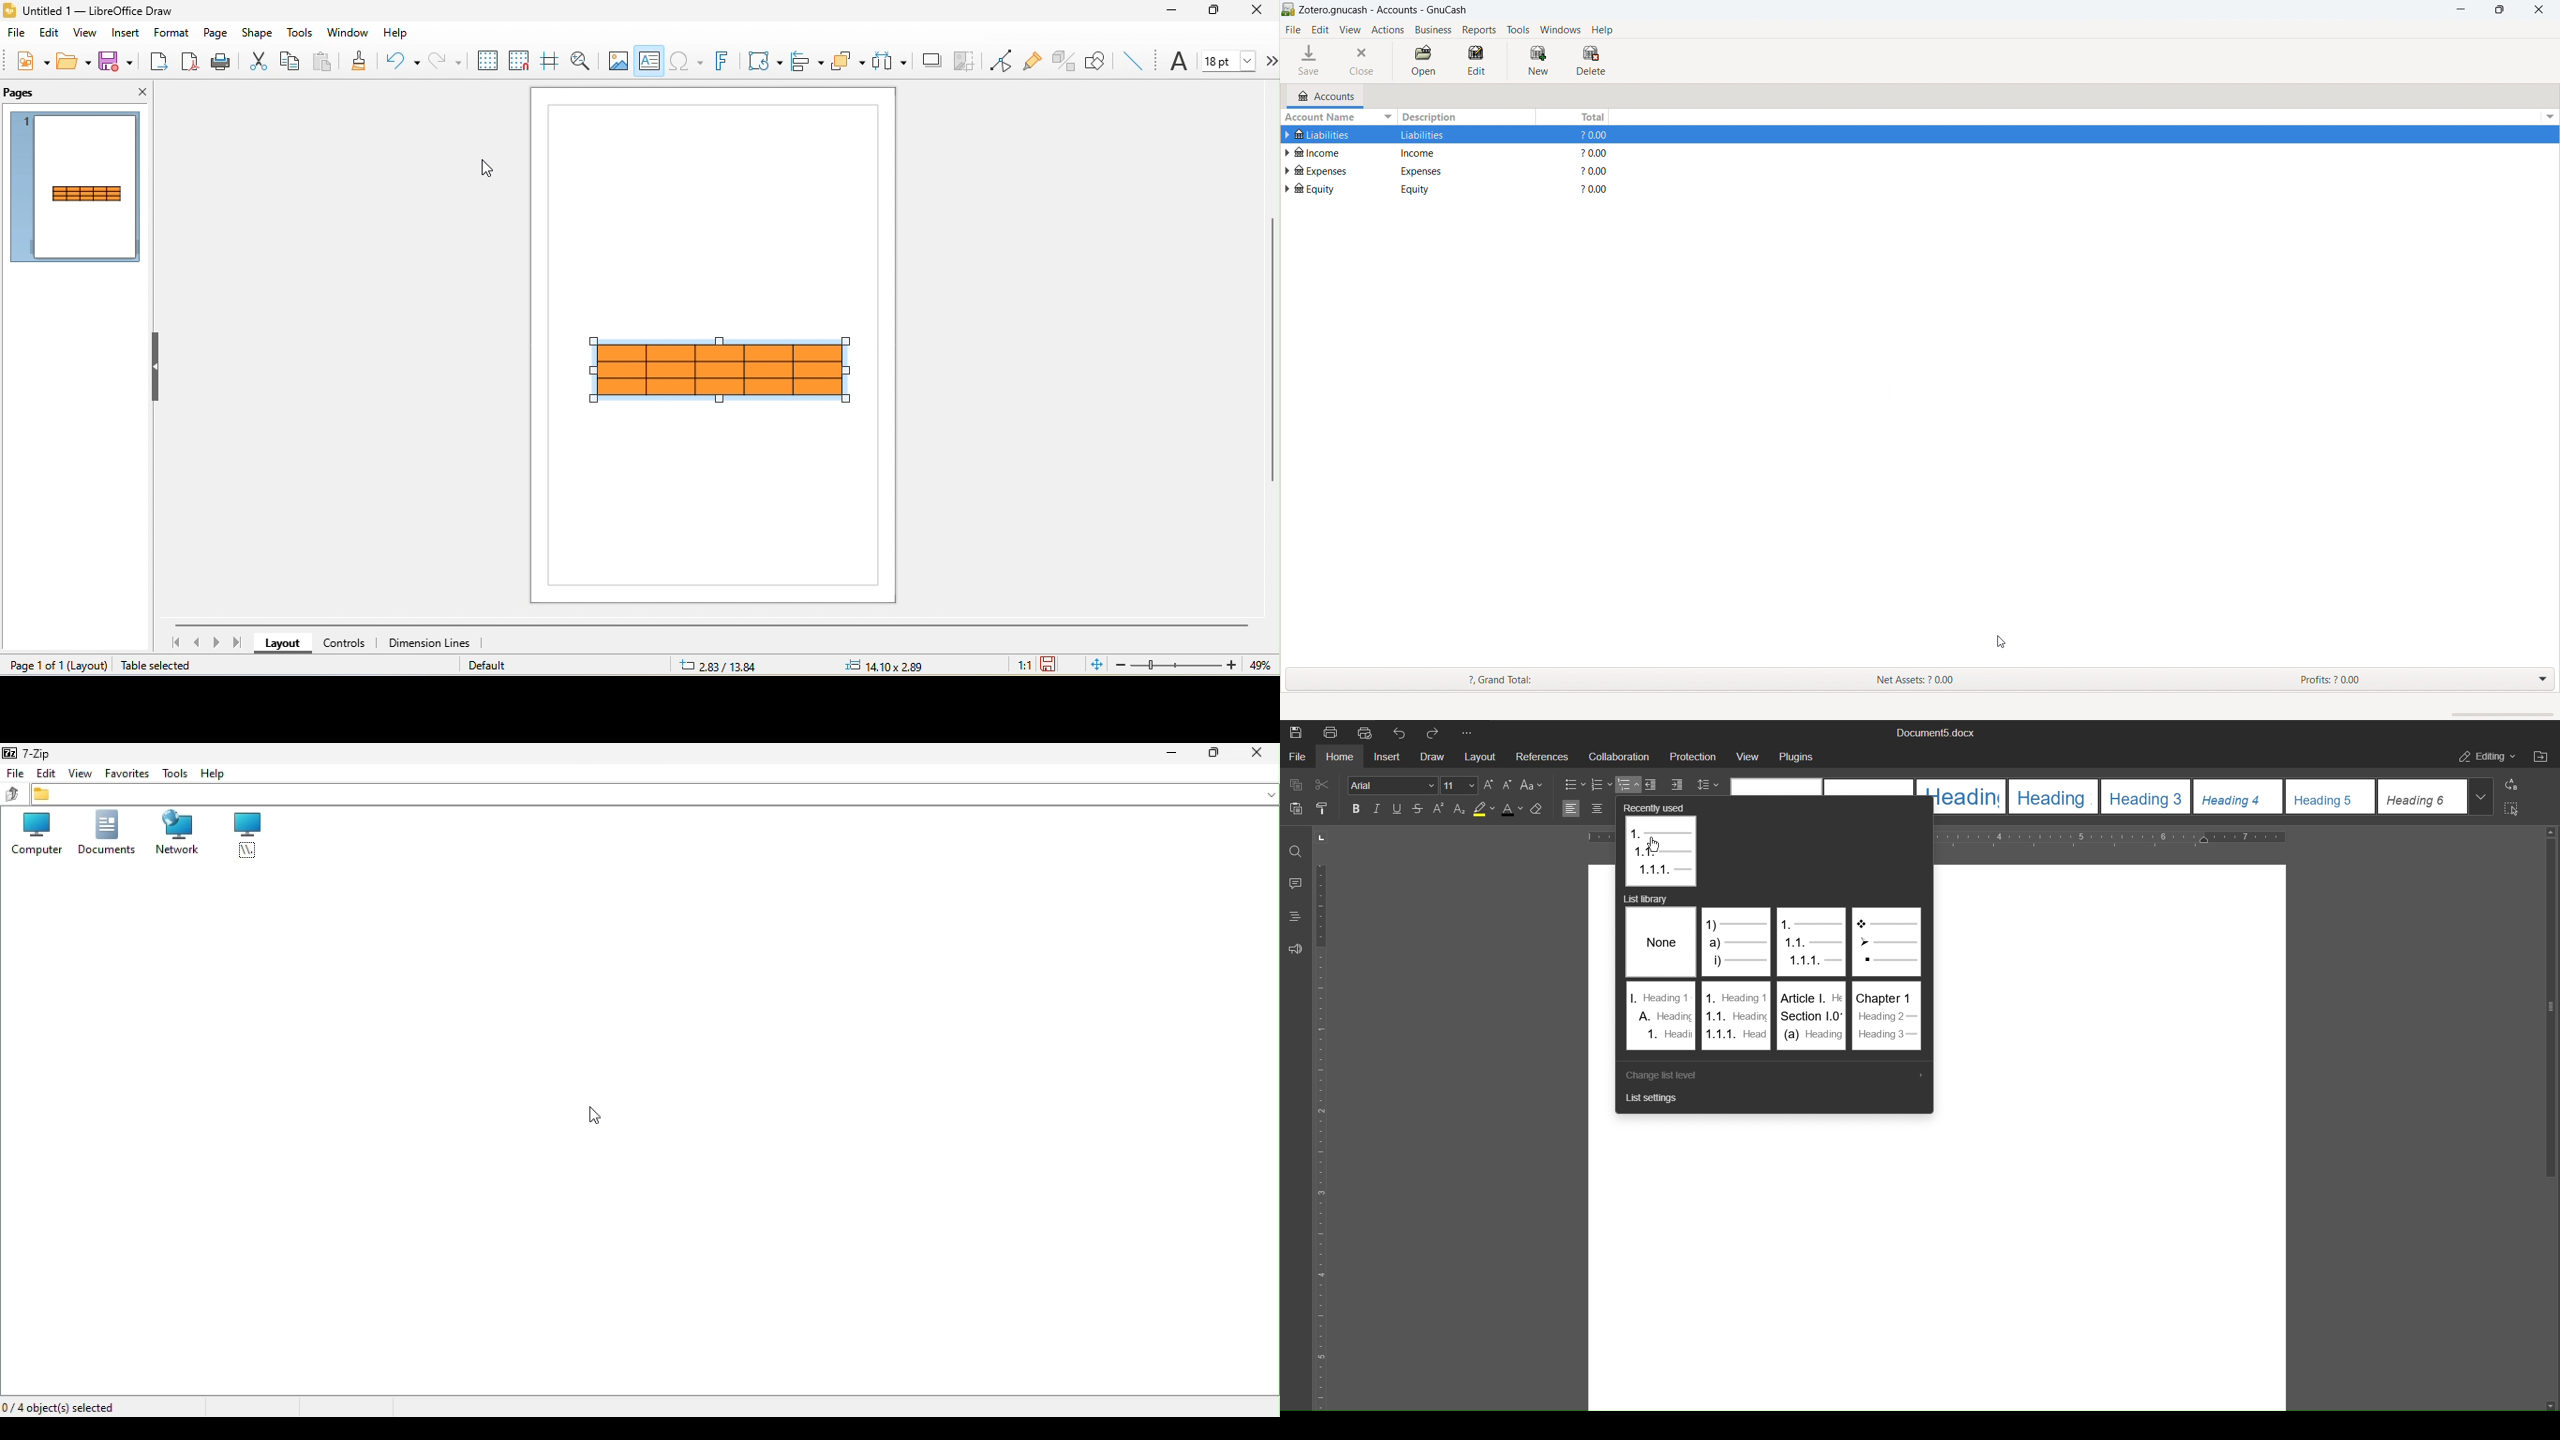  What do you see at coordinates (1962, 797) in the screenshot?
I see `Heading 1` at bounding box center [1962, 797].